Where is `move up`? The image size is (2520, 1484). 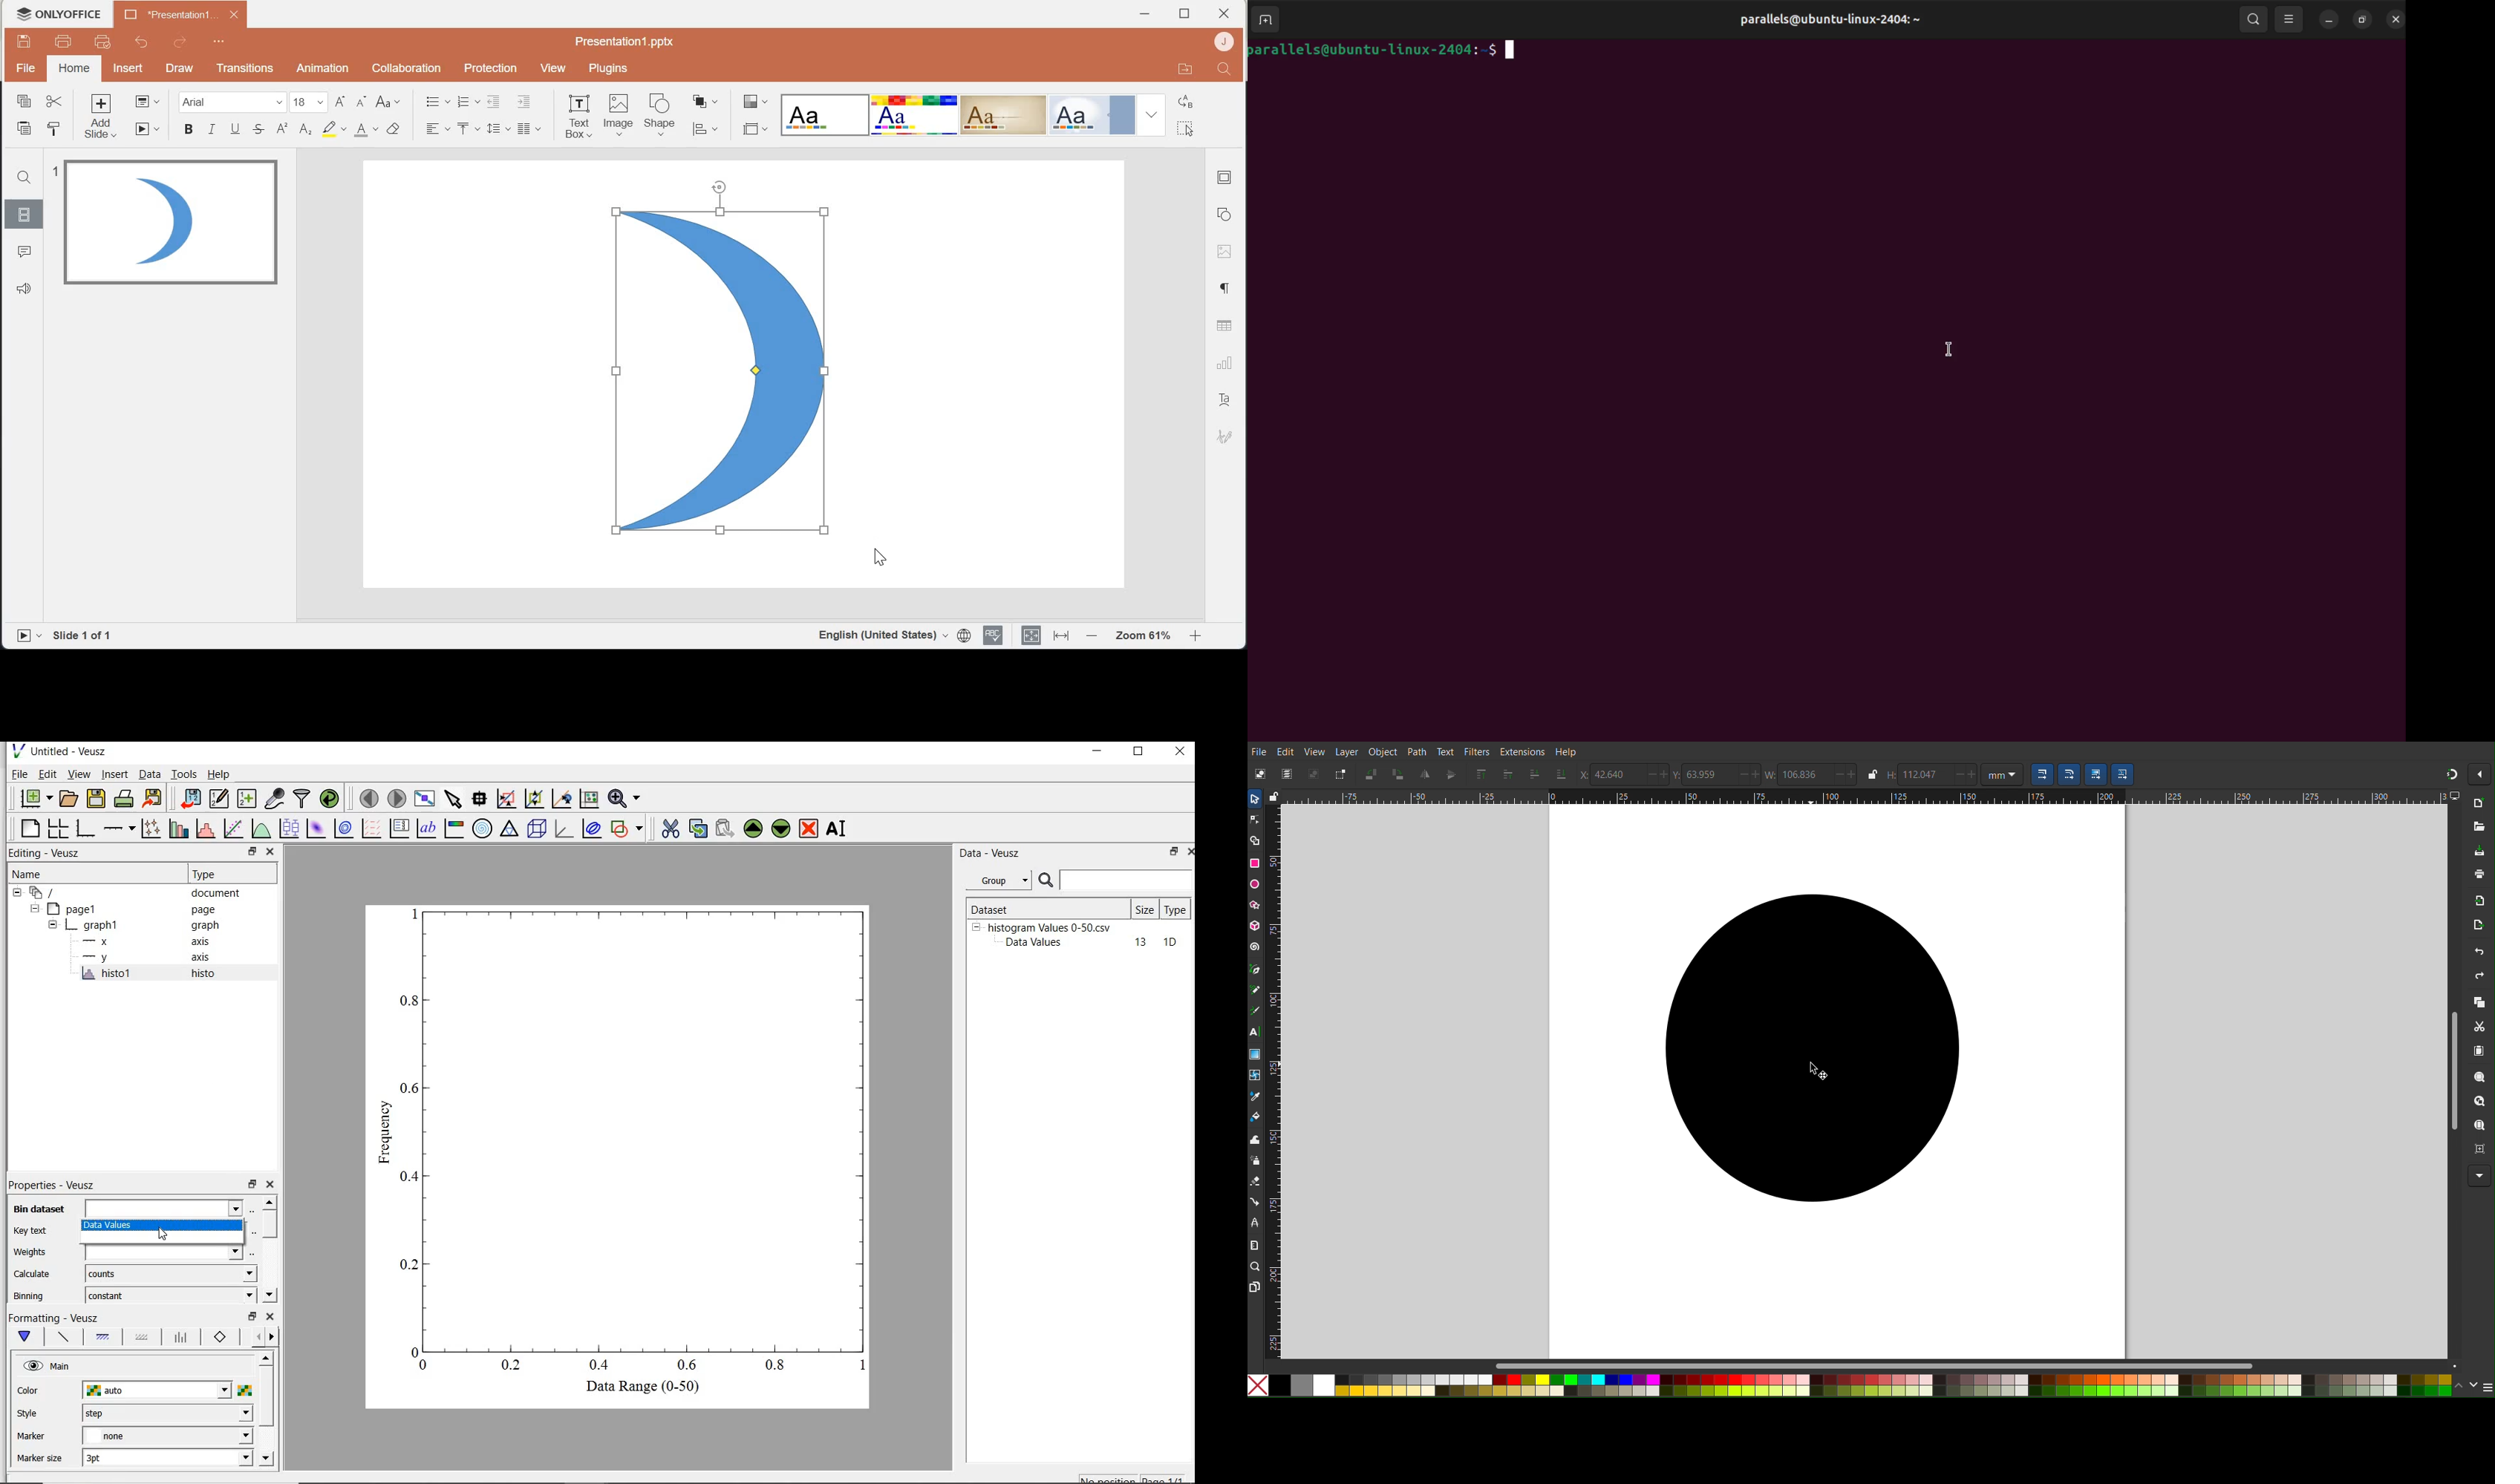 move up is located at coordinates (265, 1357).